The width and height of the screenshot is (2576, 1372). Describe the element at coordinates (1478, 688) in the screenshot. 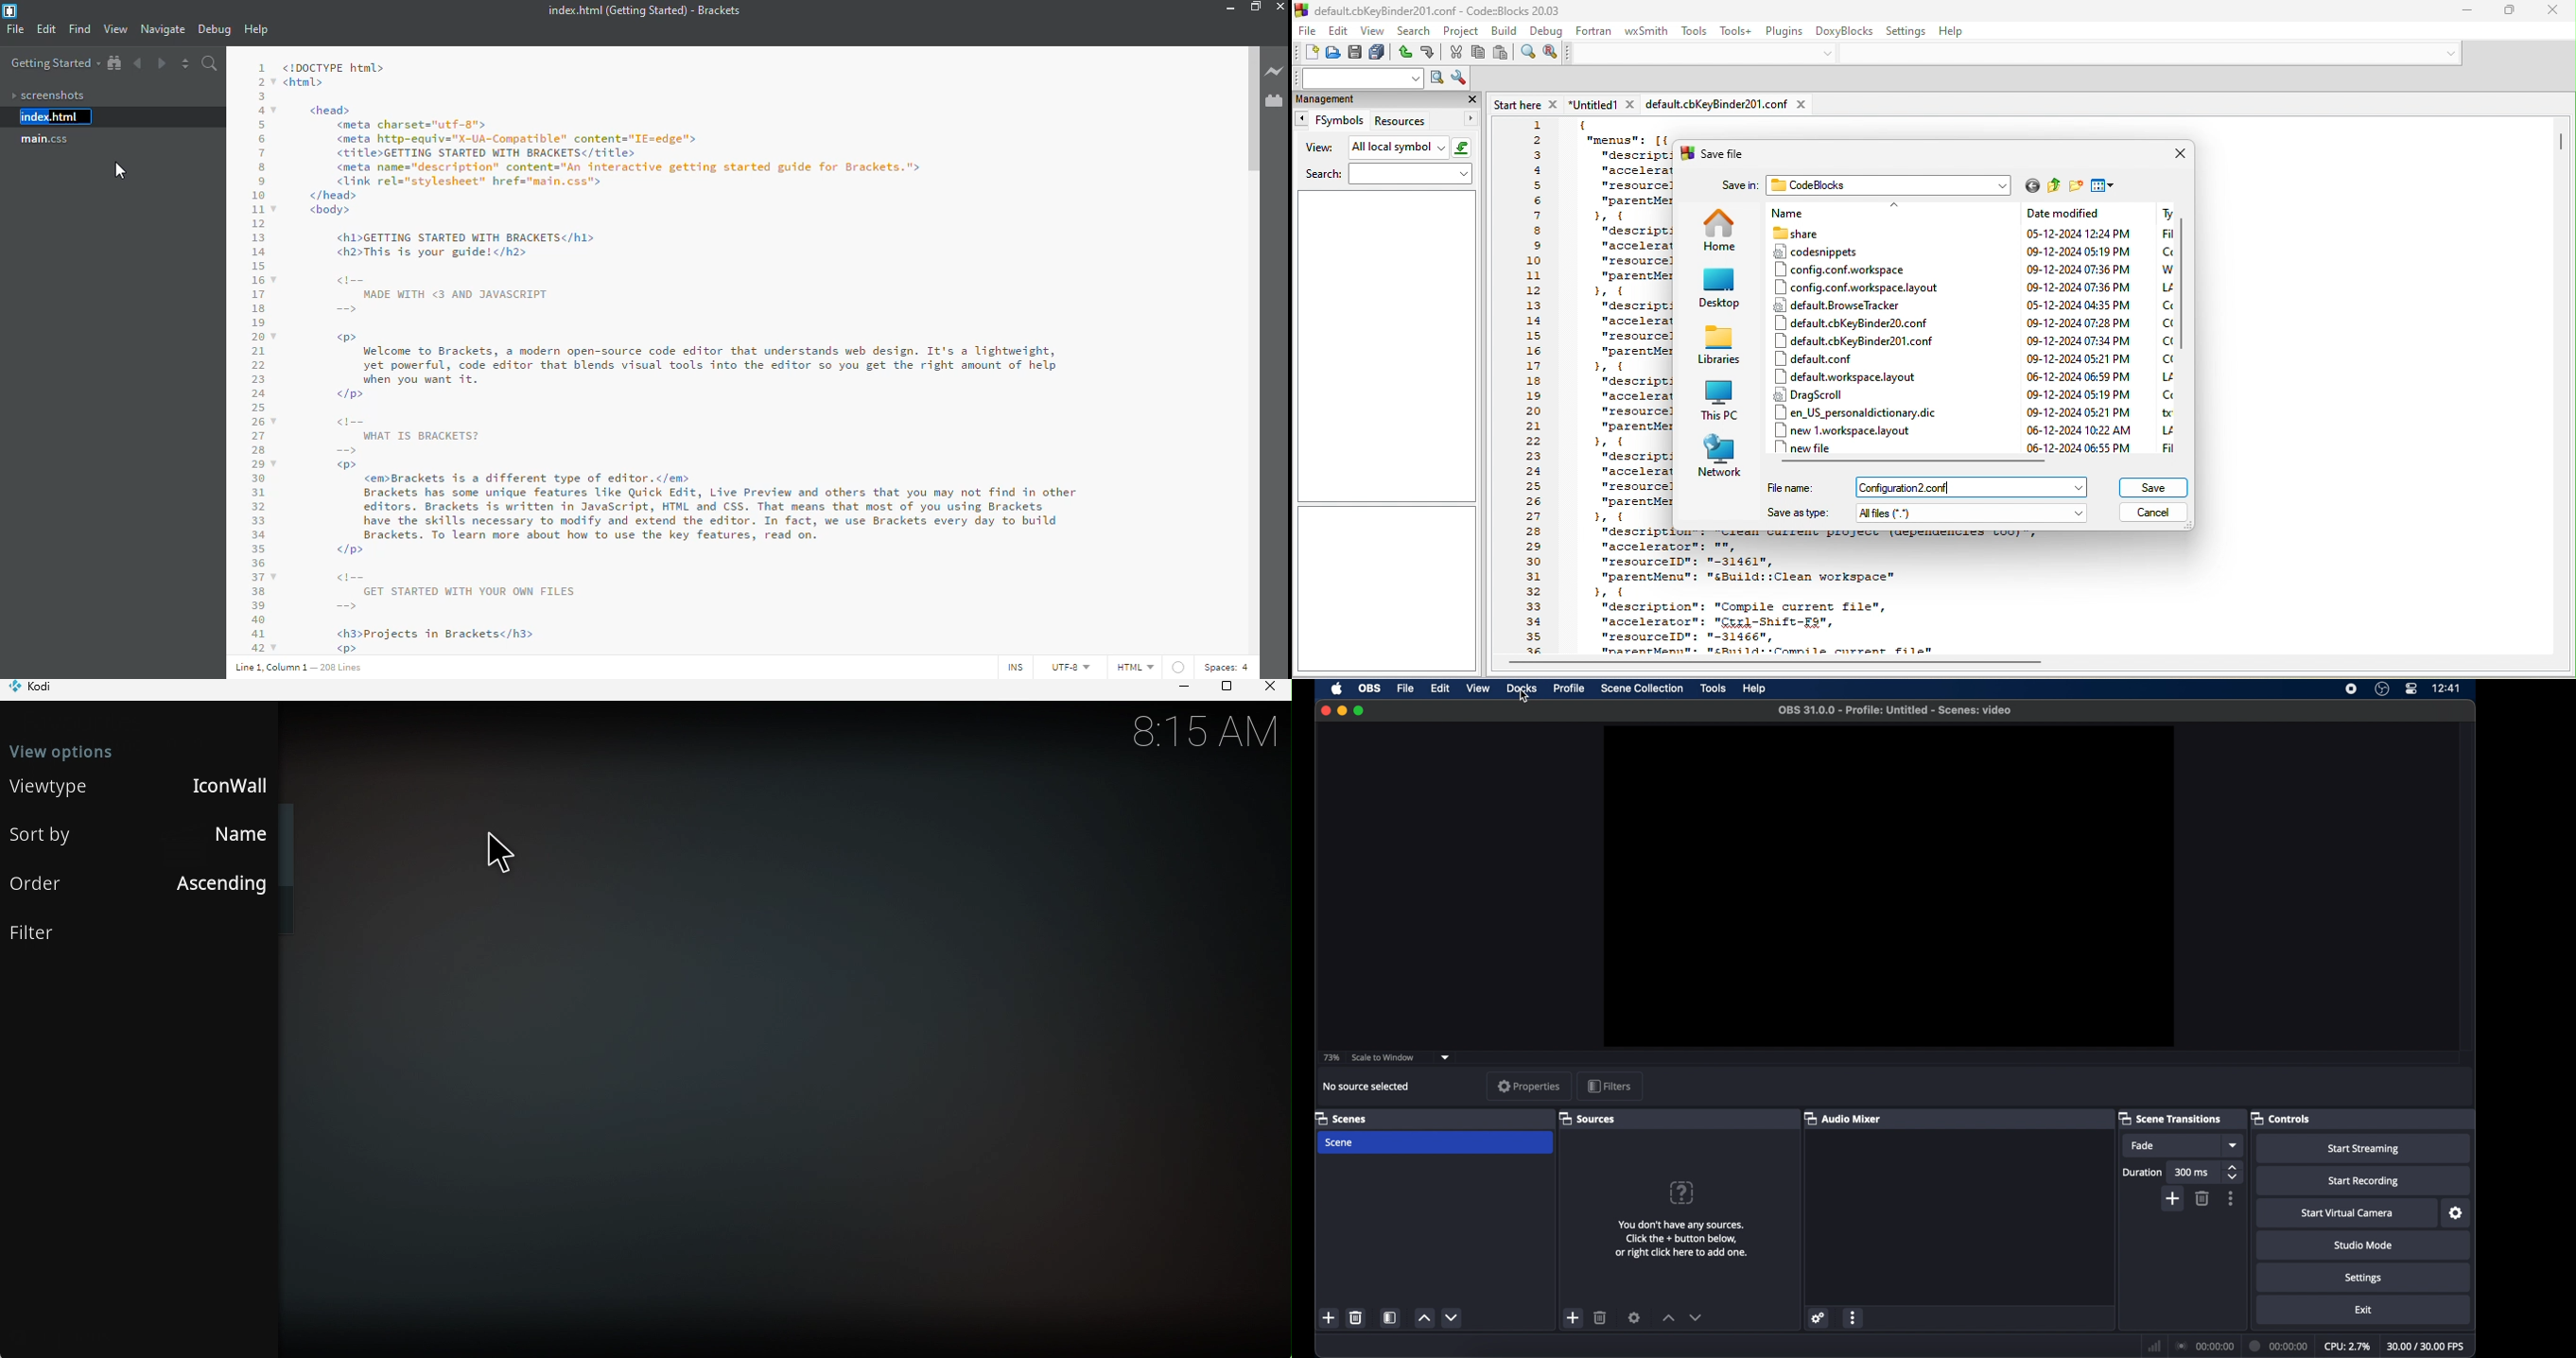

I see `view` at that location.